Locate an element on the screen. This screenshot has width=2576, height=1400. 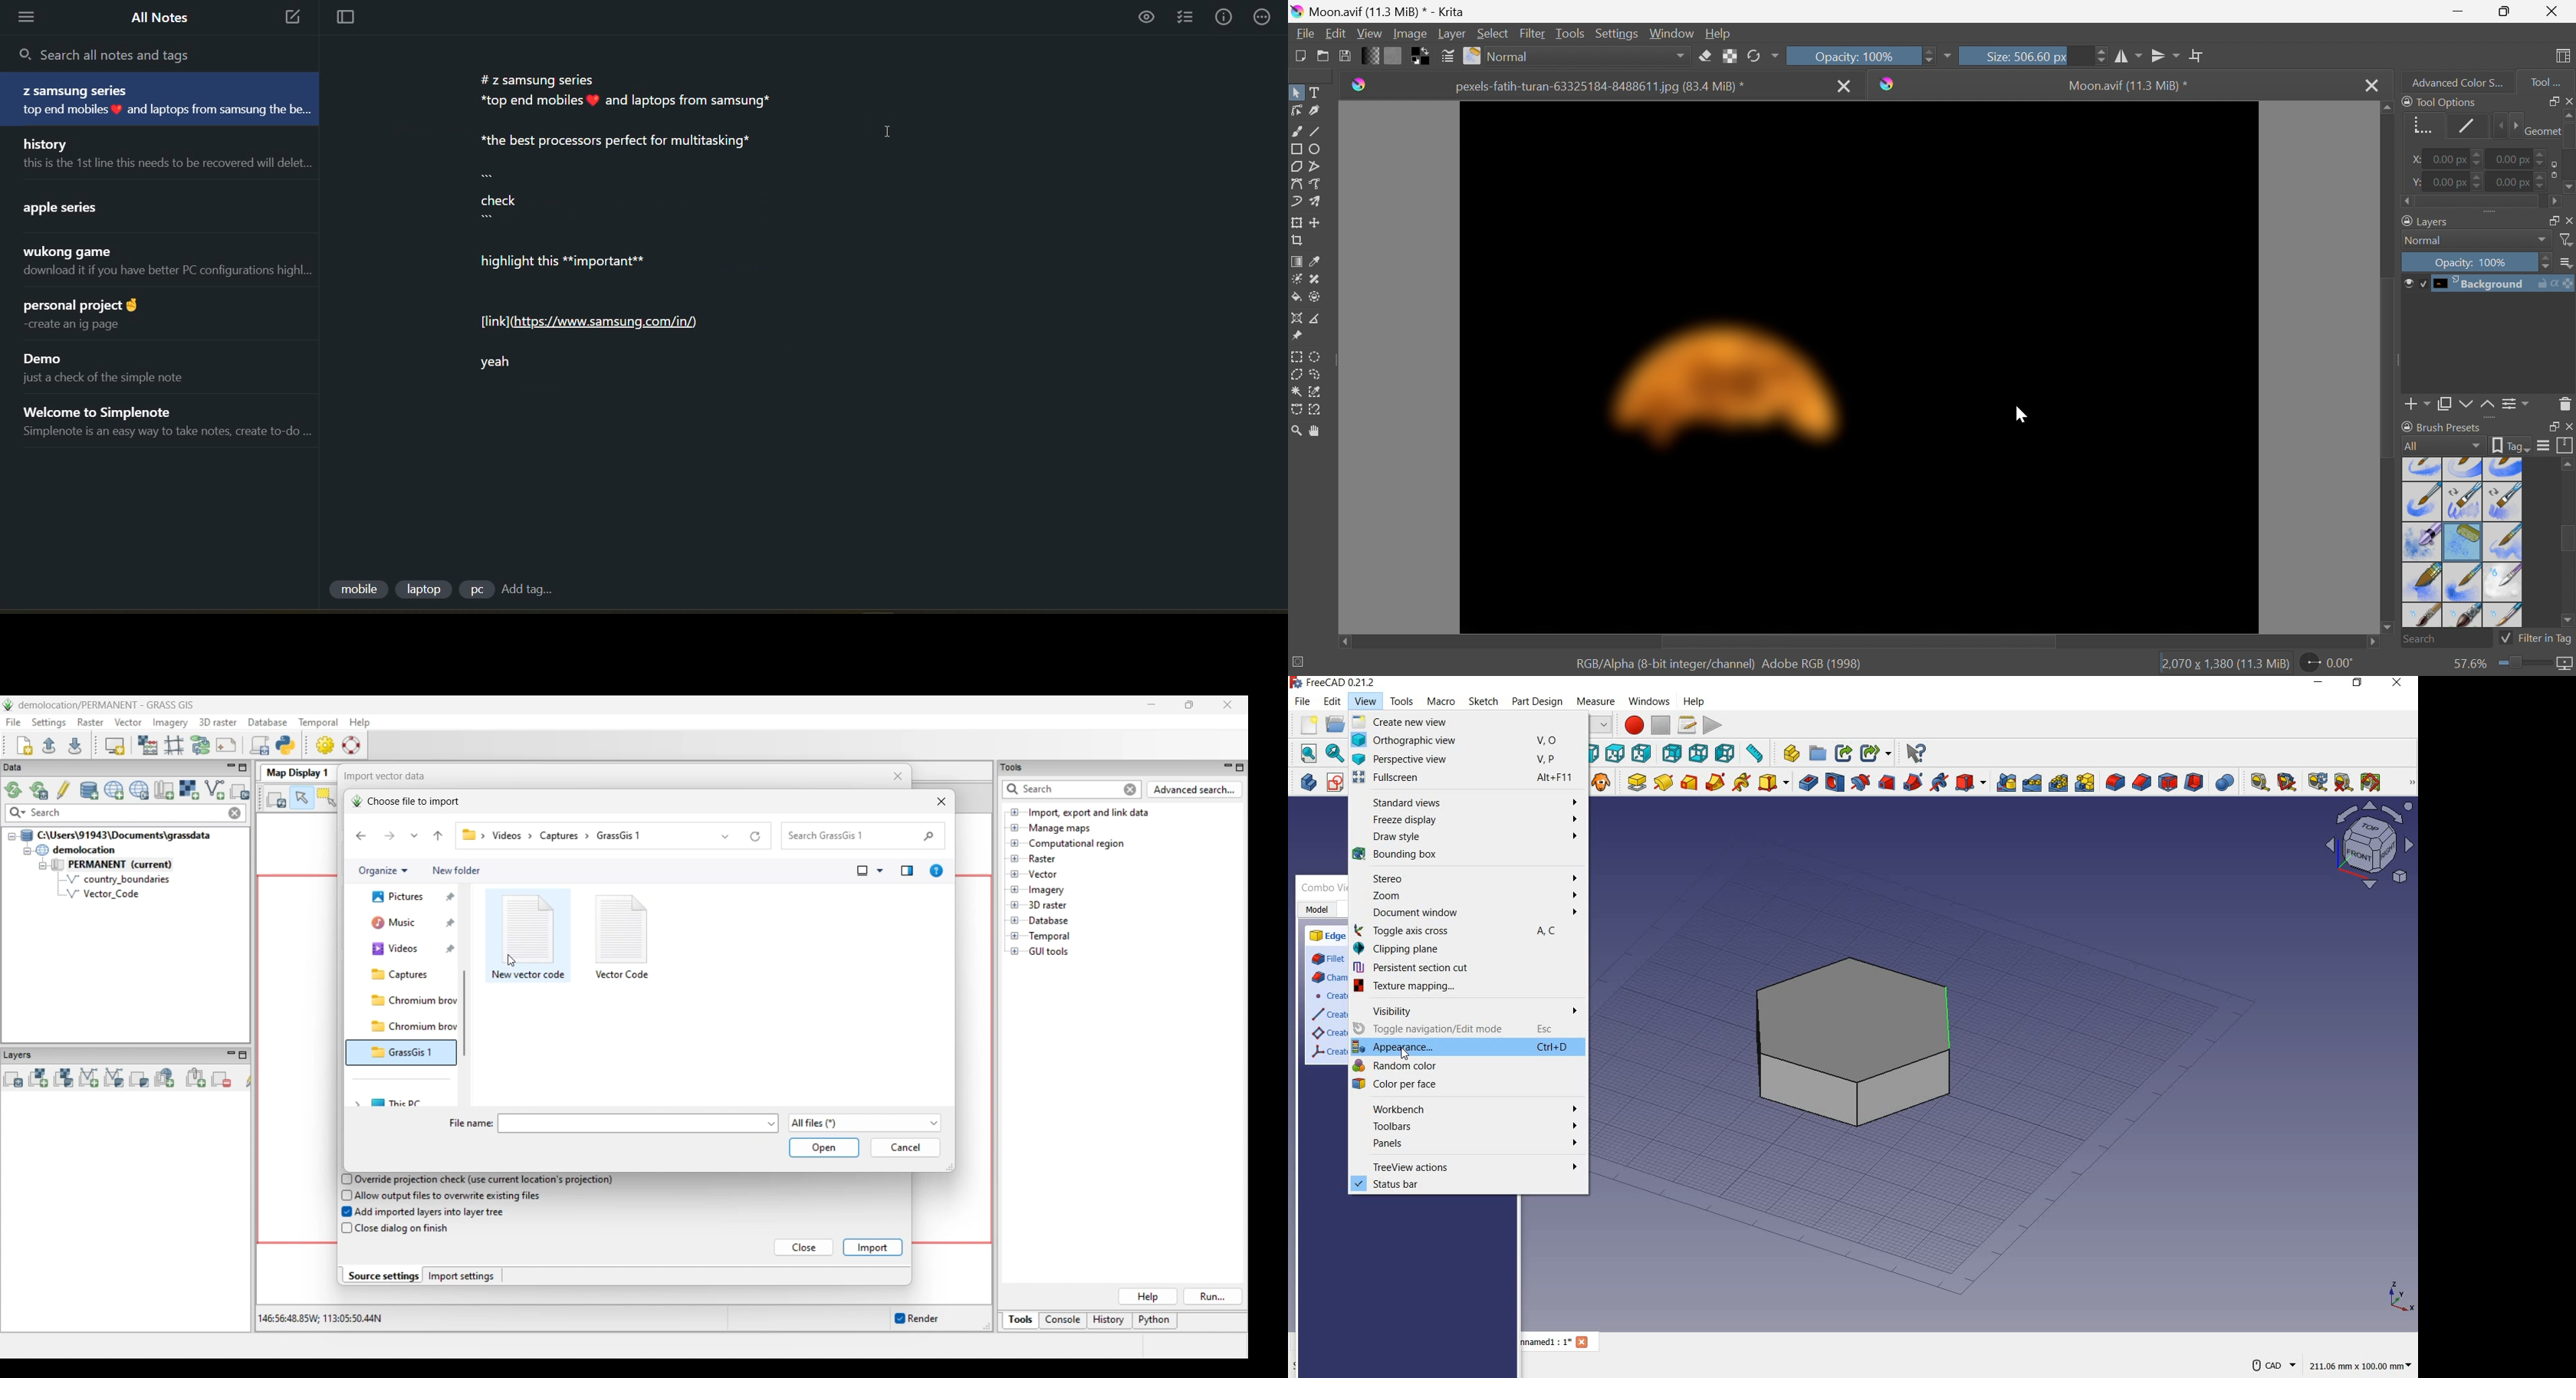
cursor is located at coordinates (1405, 1055).